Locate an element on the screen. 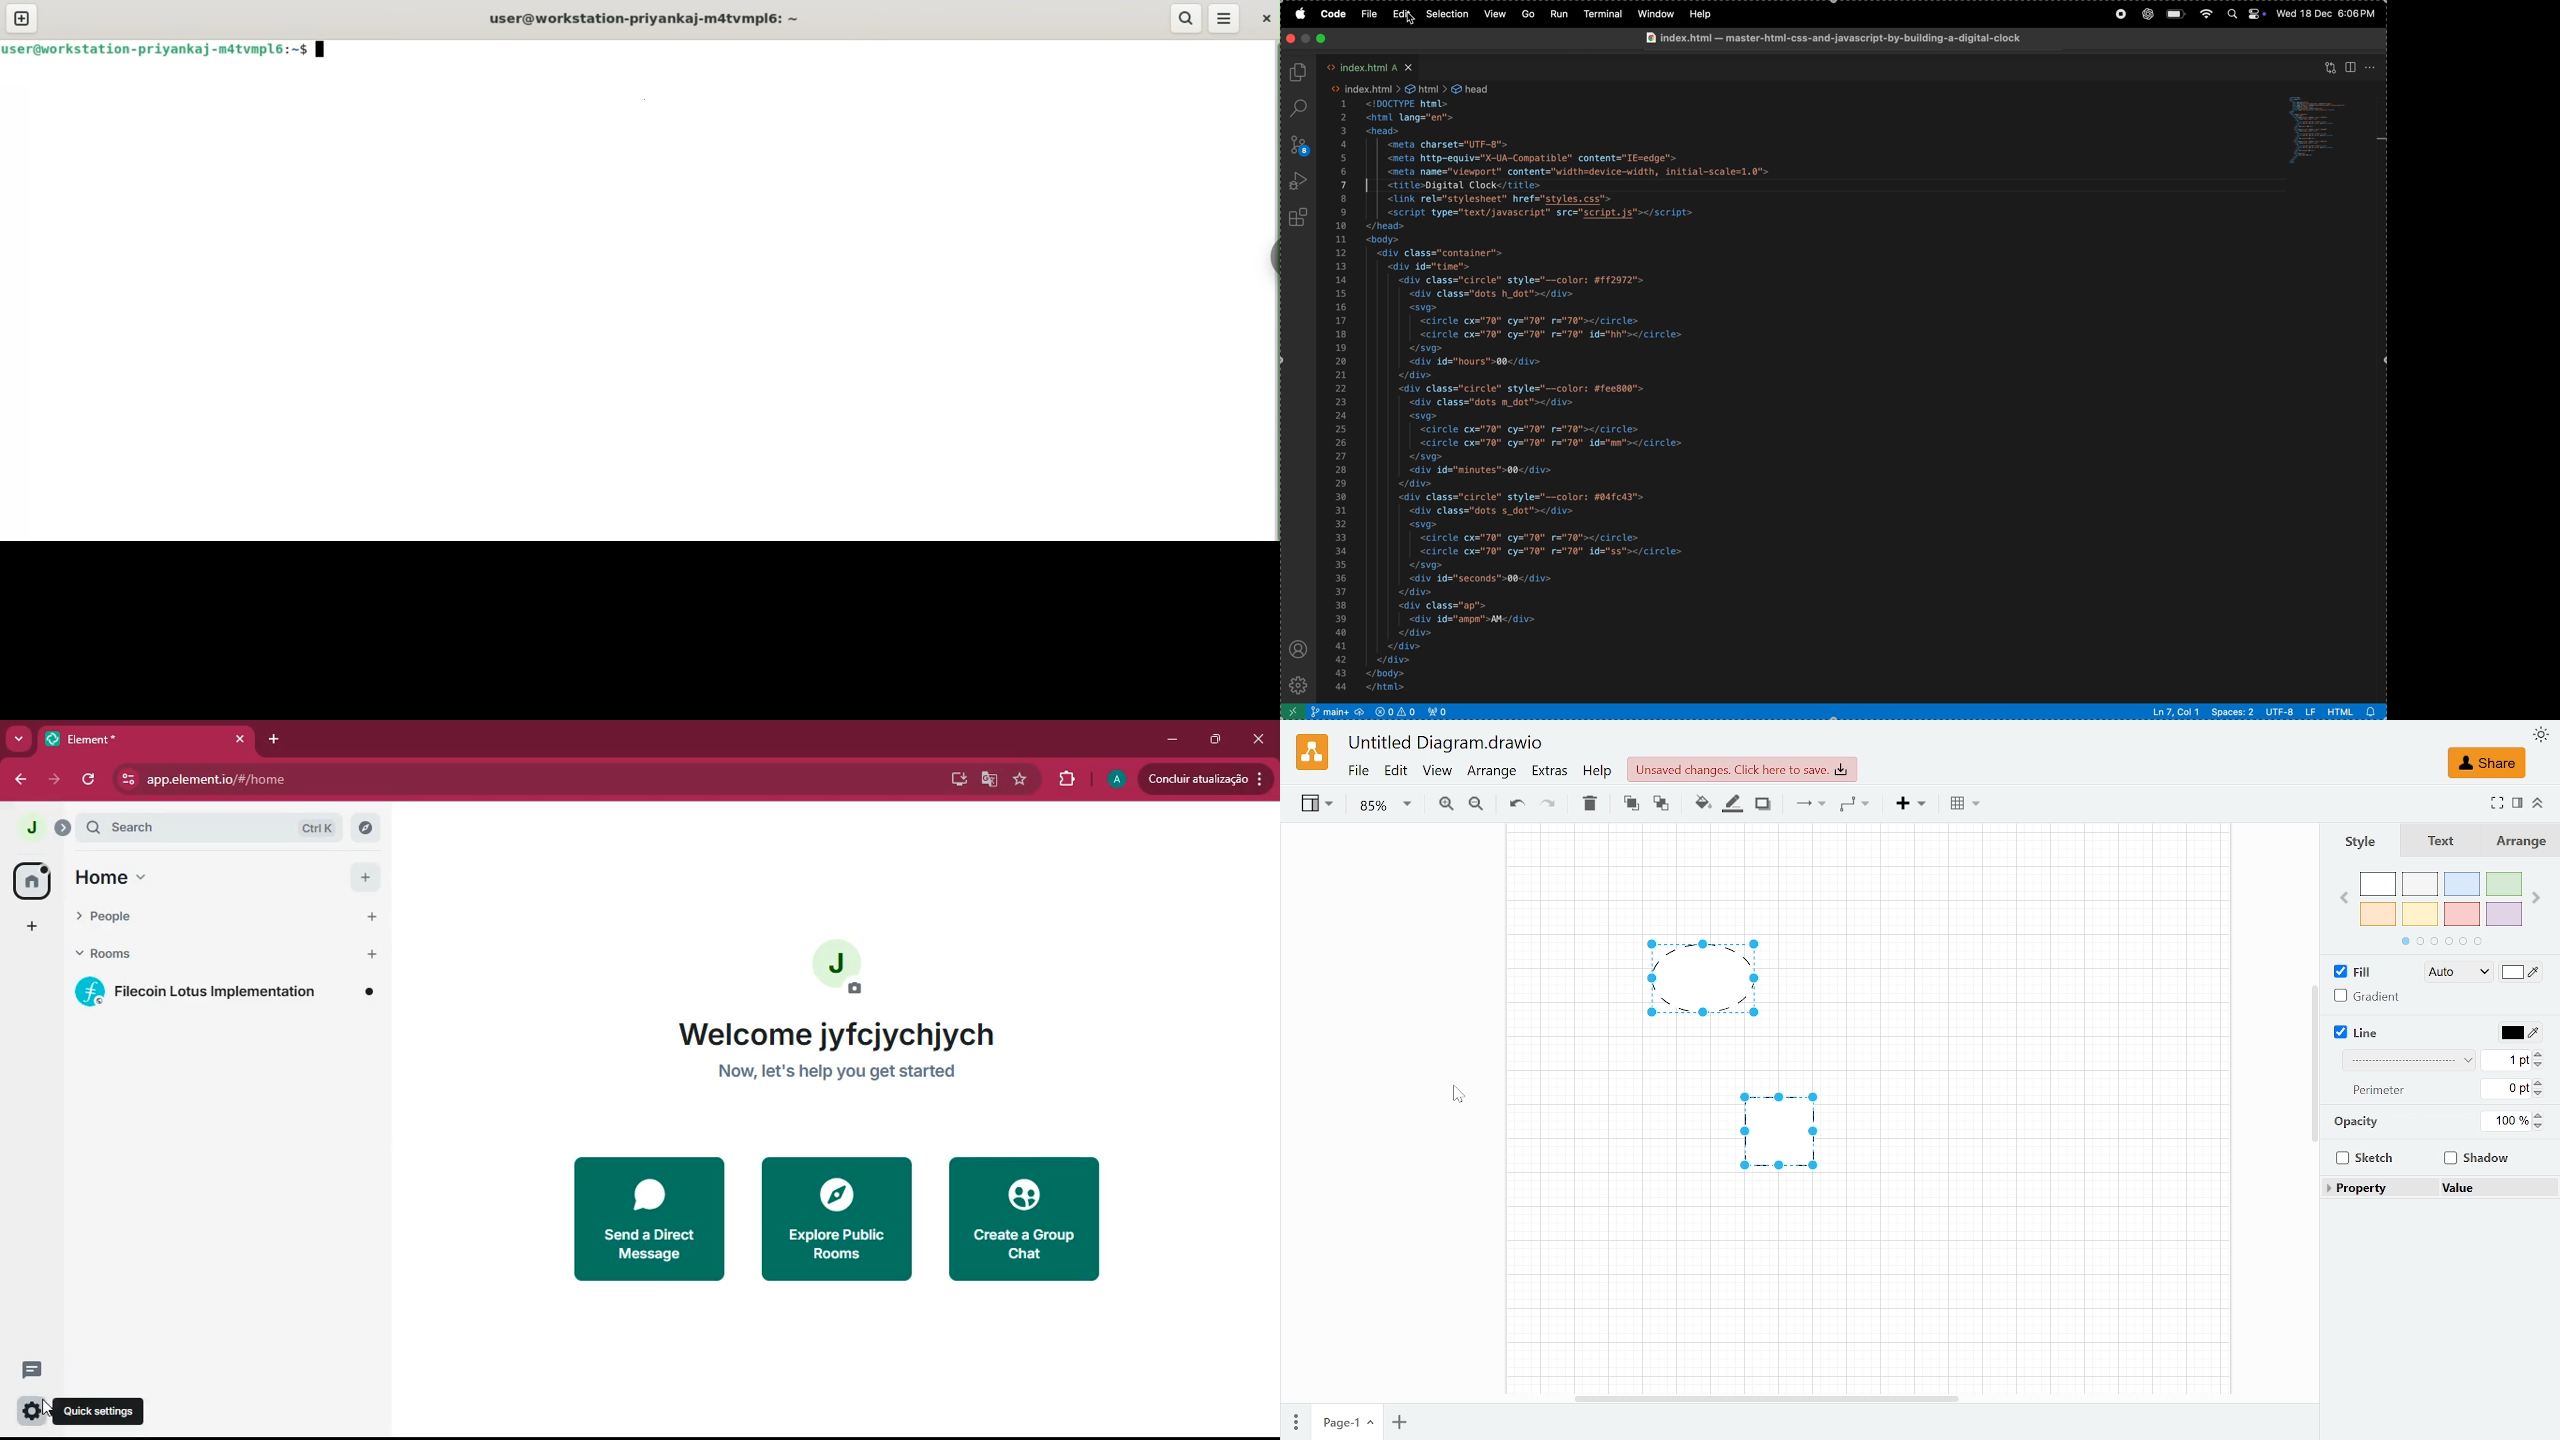 This screenshot has height=1456, width=2576. Property is located at coordinates (2358, 1190).